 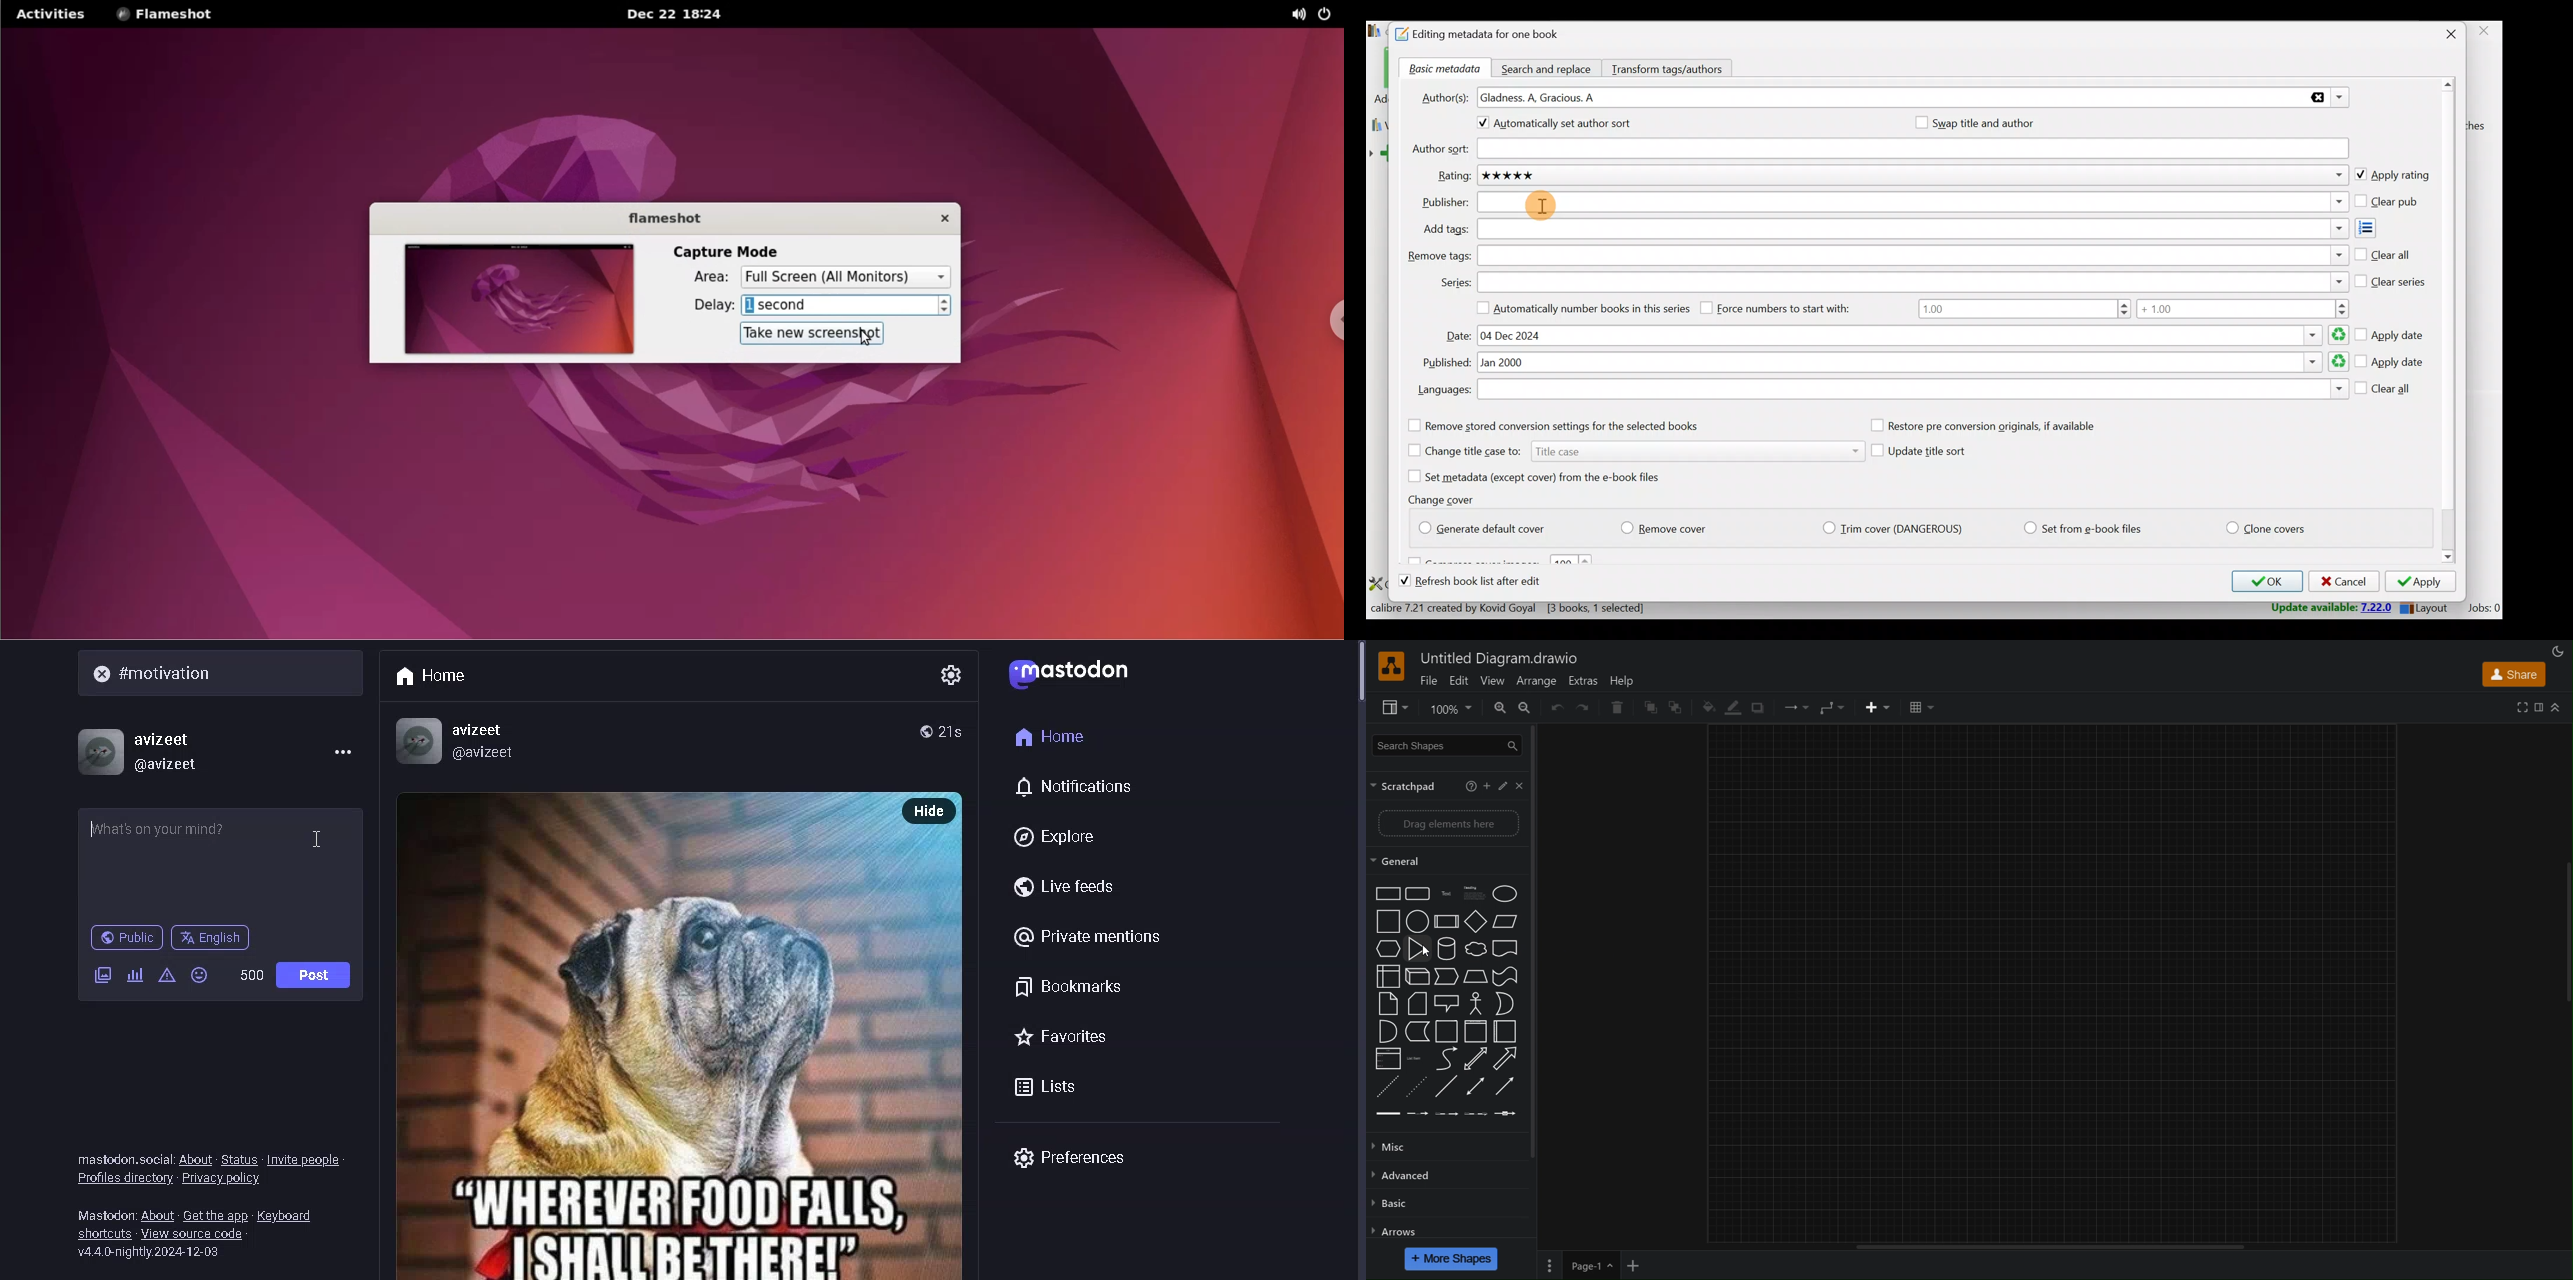 I want to click on Appearance, so click(x=2561, y=650).